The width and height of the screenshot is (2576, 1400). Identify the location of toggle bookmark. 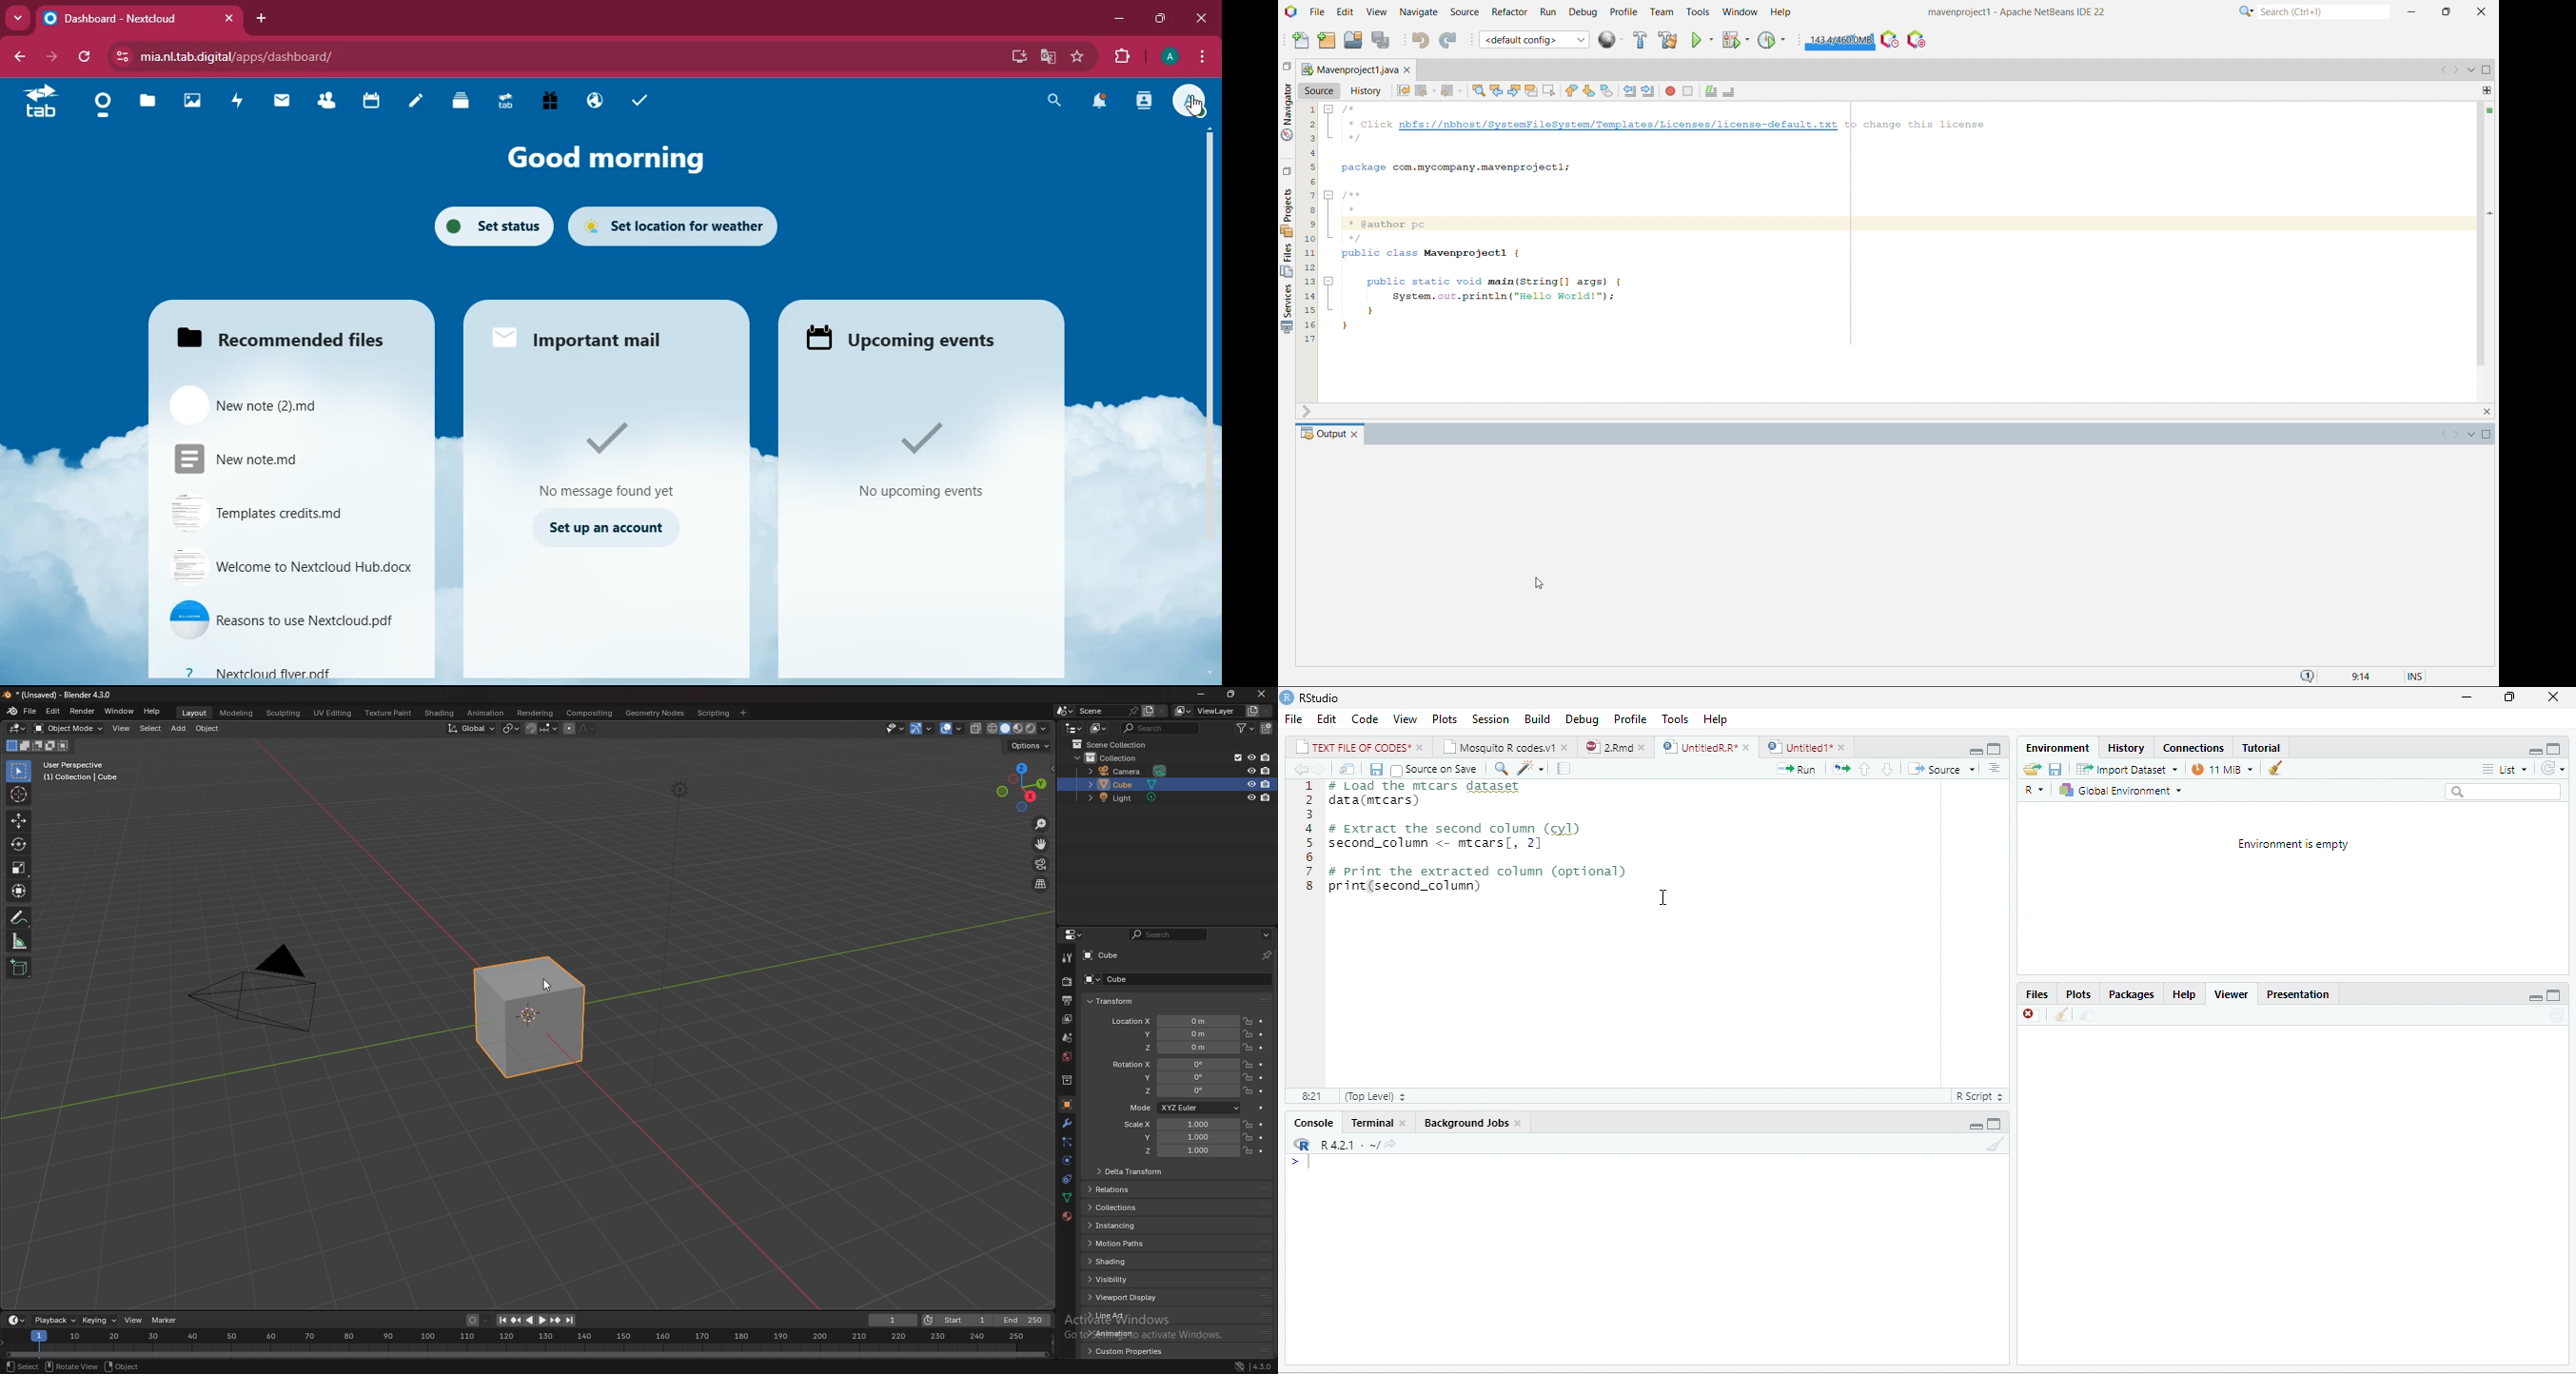
(1607, 91).